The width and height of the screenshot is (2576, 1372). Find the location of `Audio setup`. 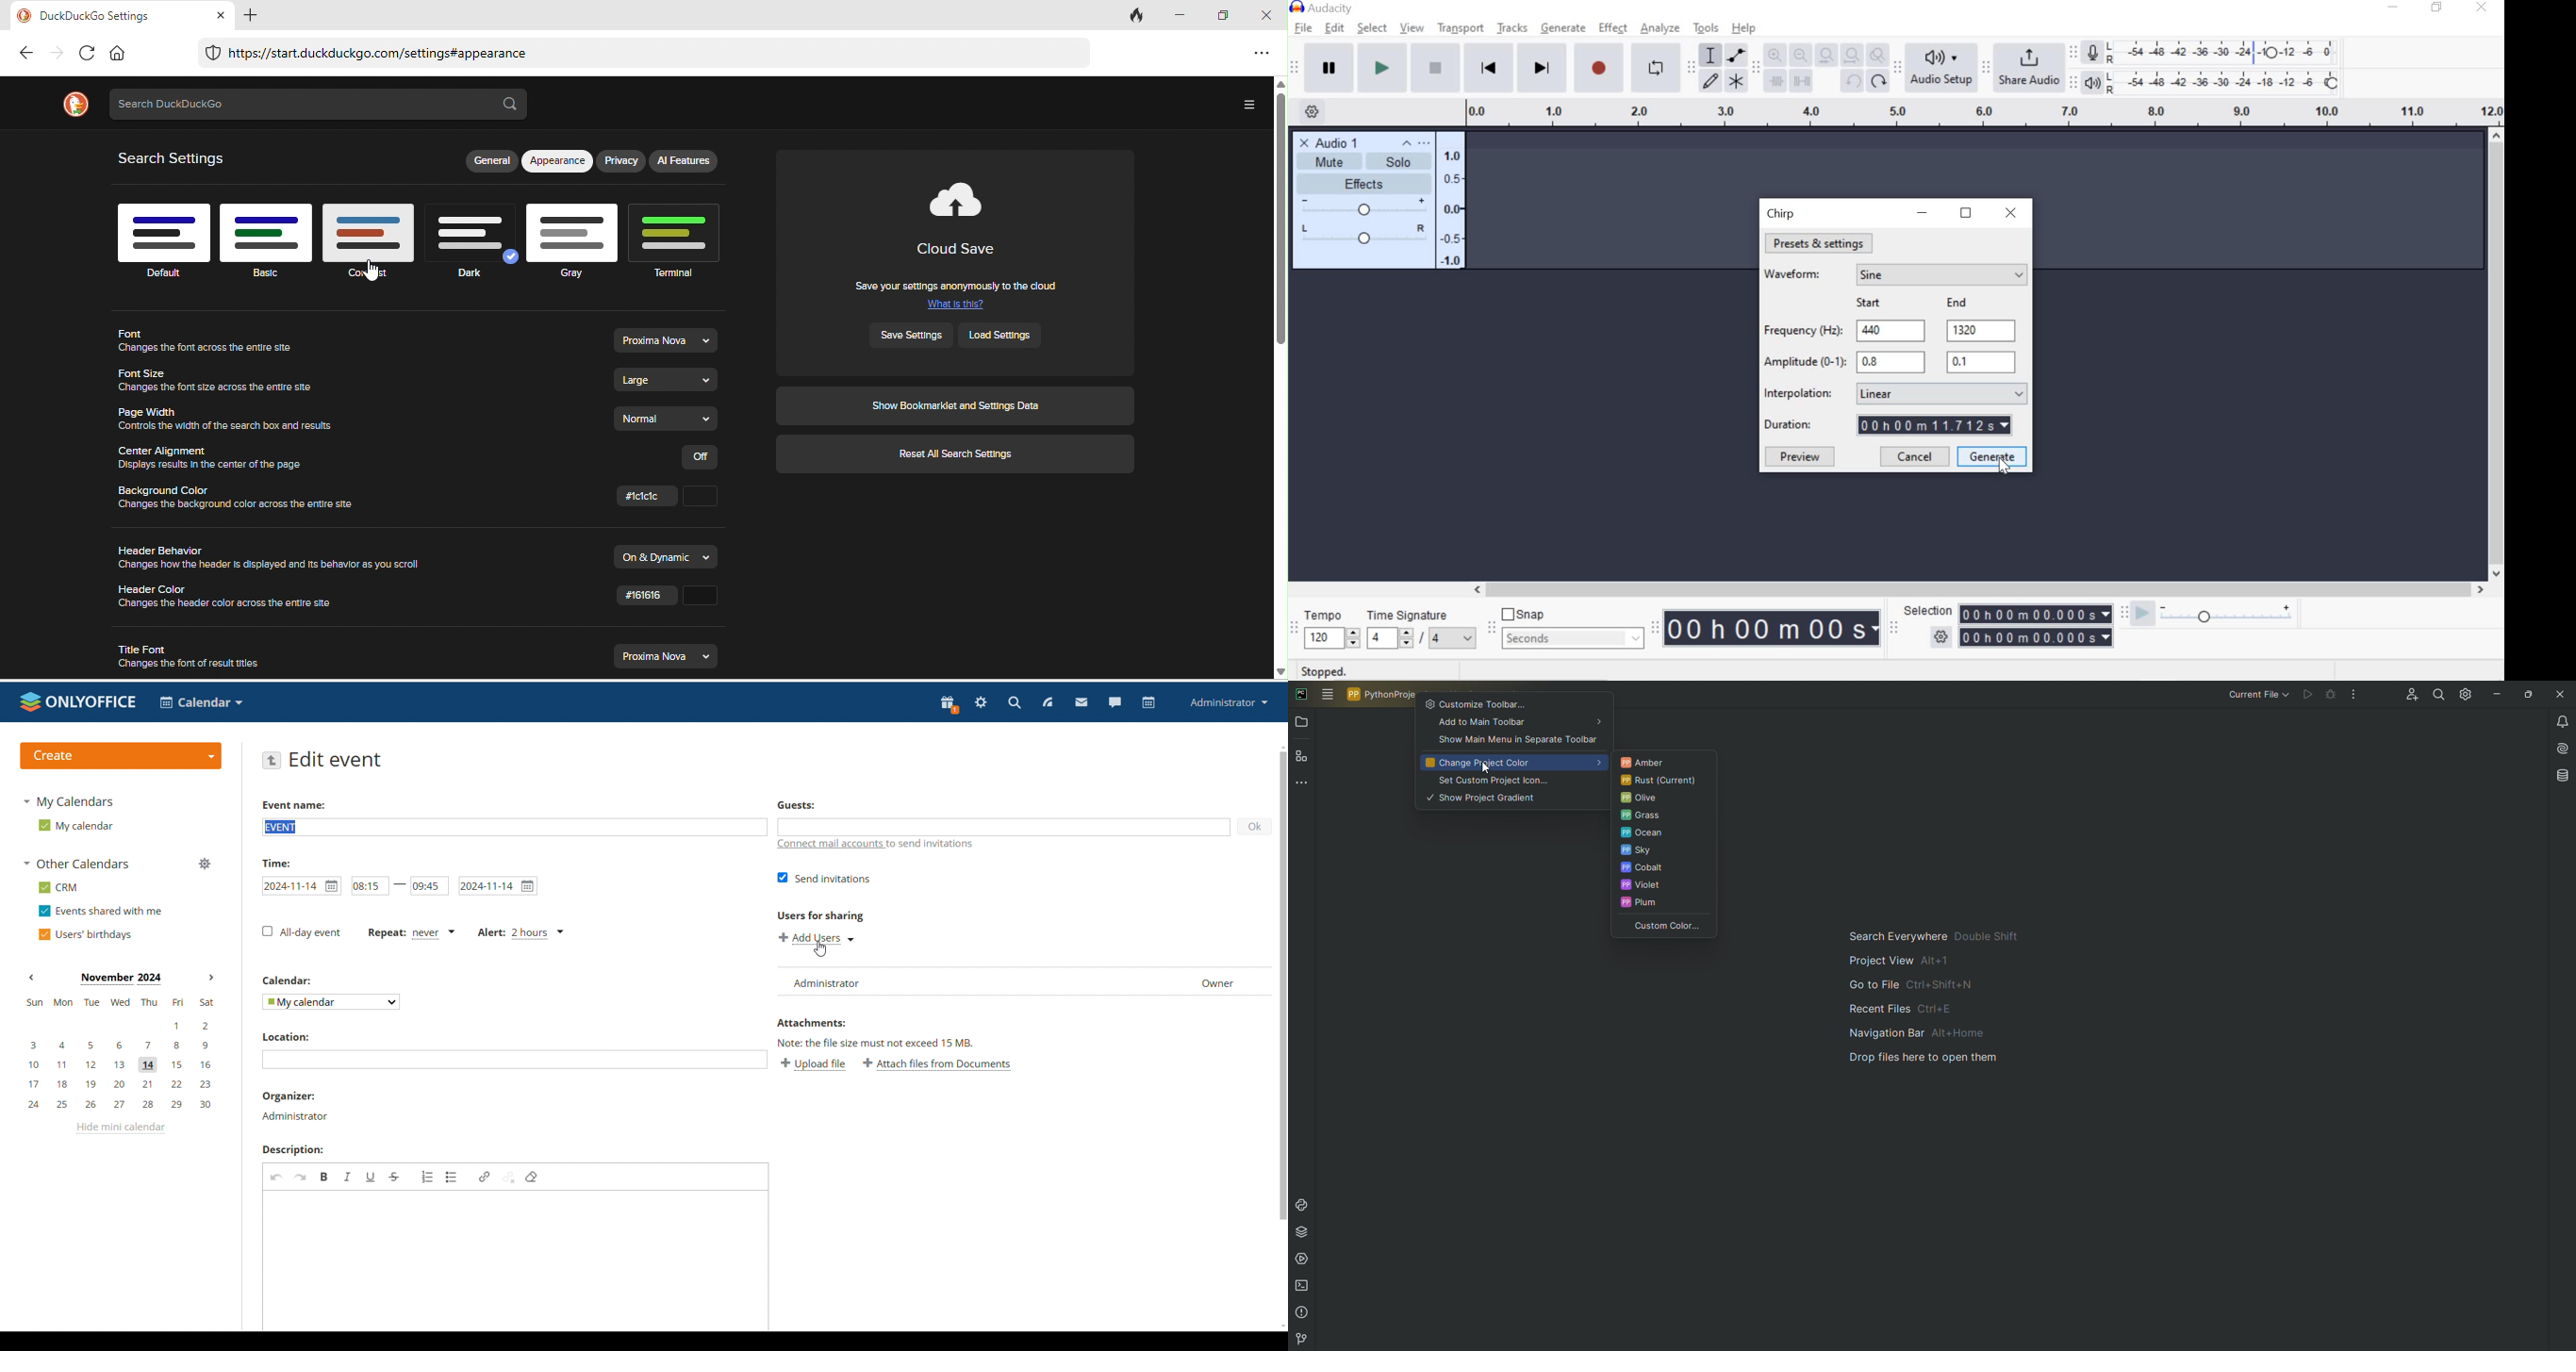

Audio setup is located at coordinates (1943, 67).